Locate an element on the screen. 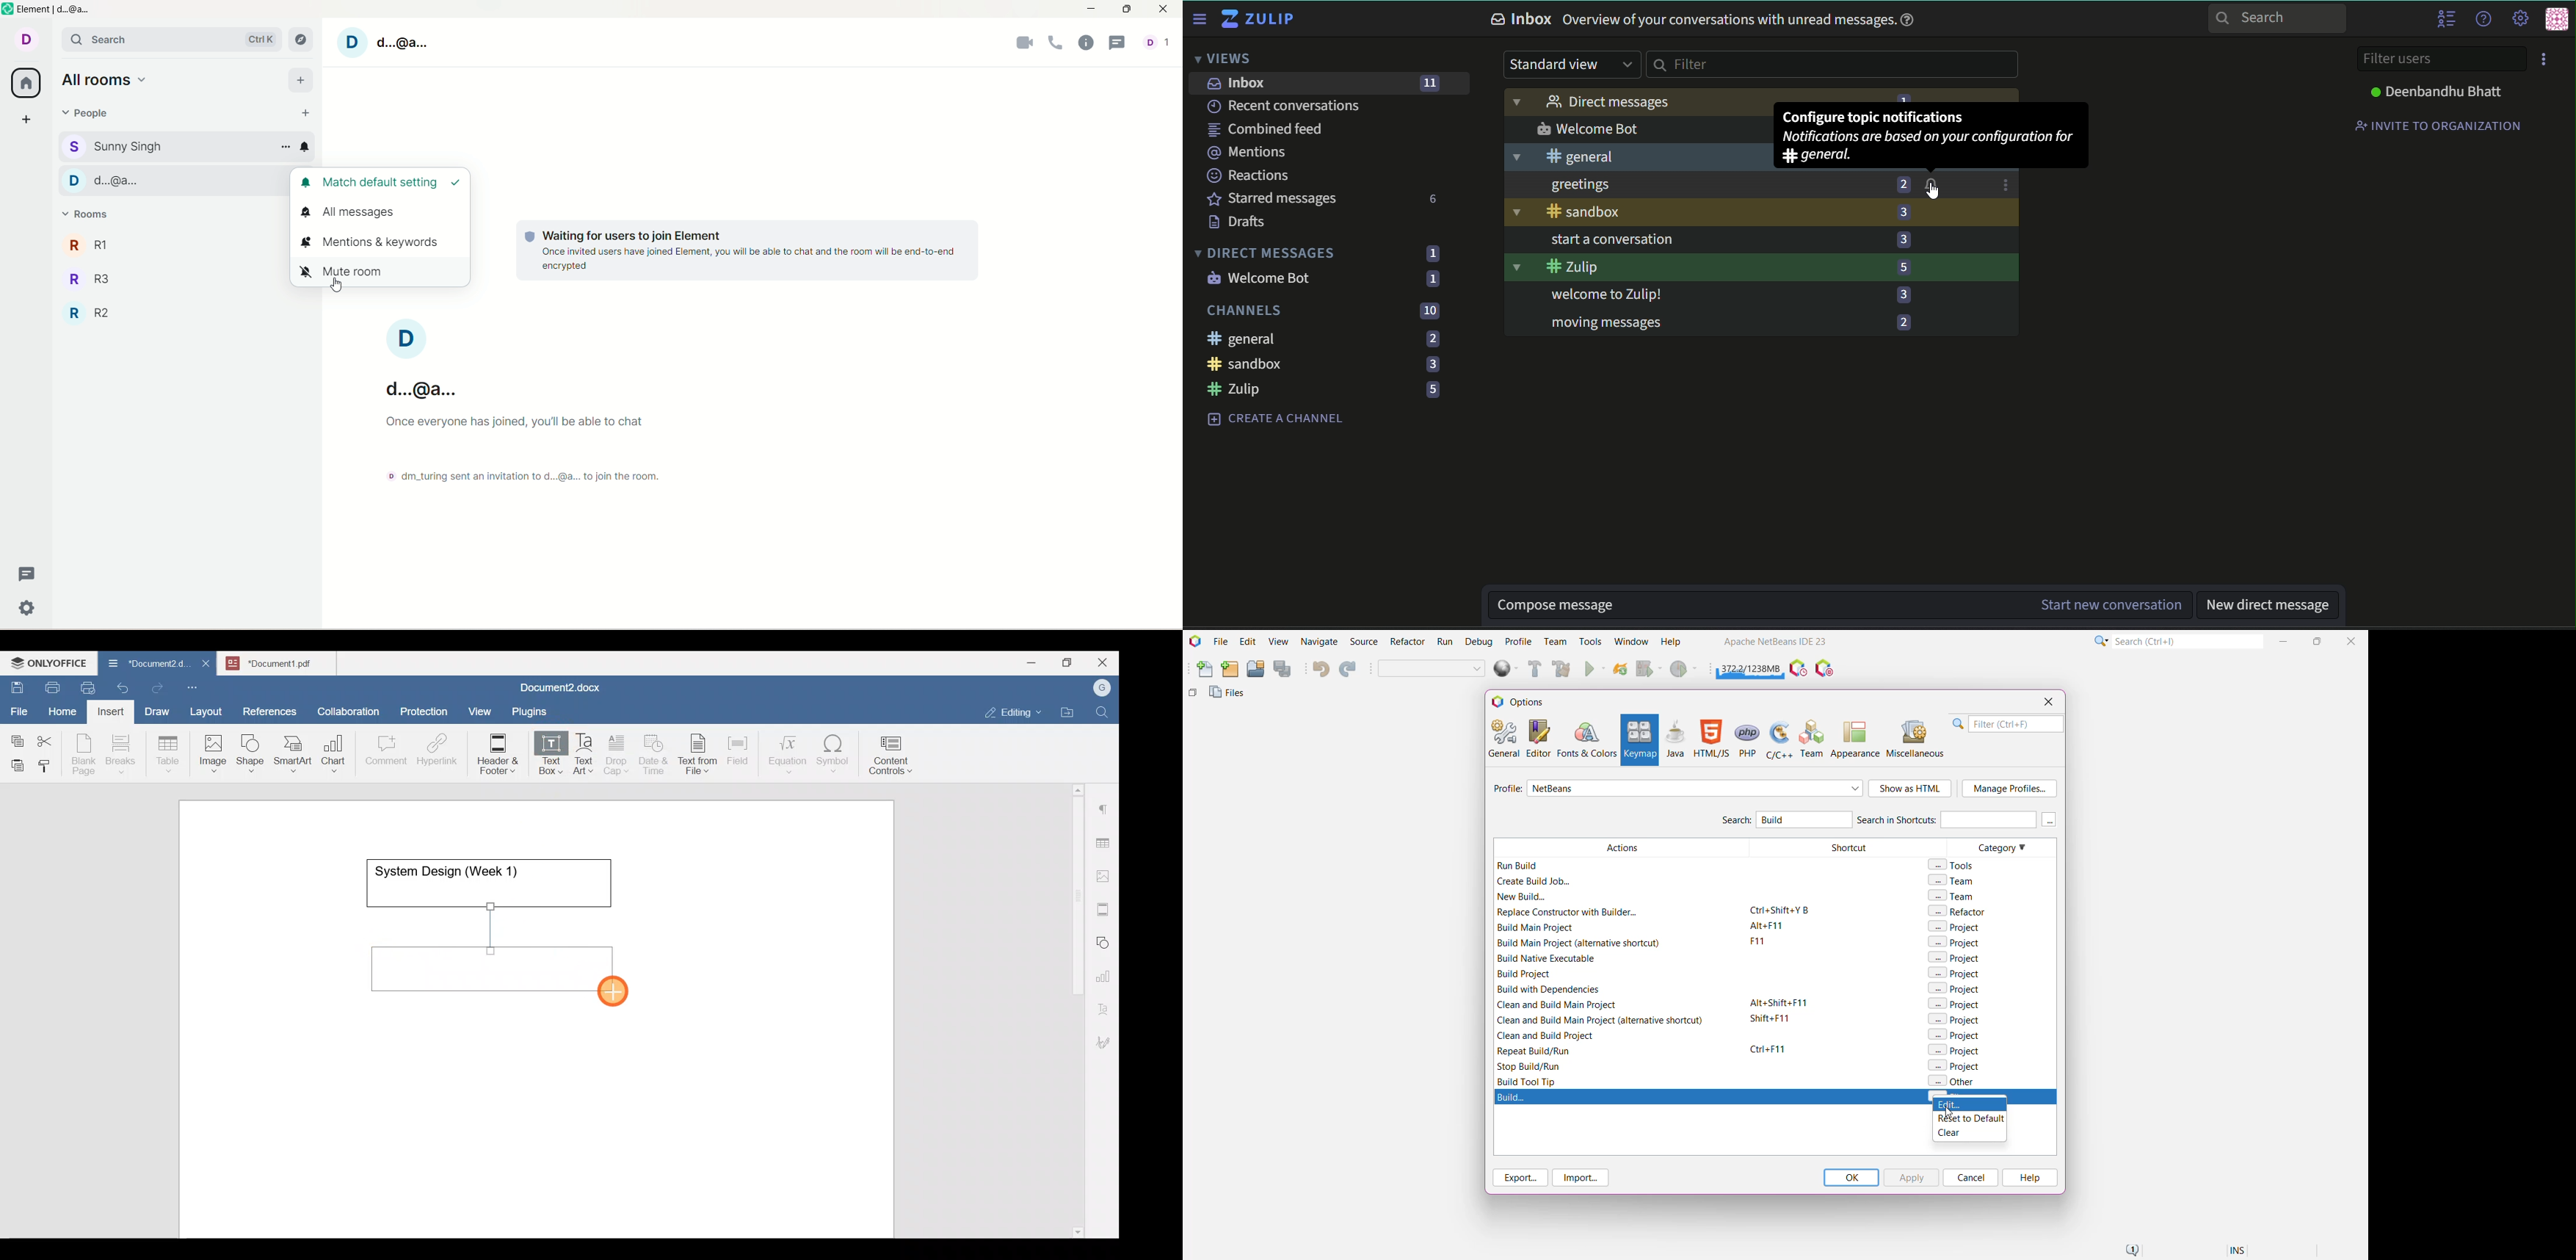  Numbers is located at coordinates (1429, 363).